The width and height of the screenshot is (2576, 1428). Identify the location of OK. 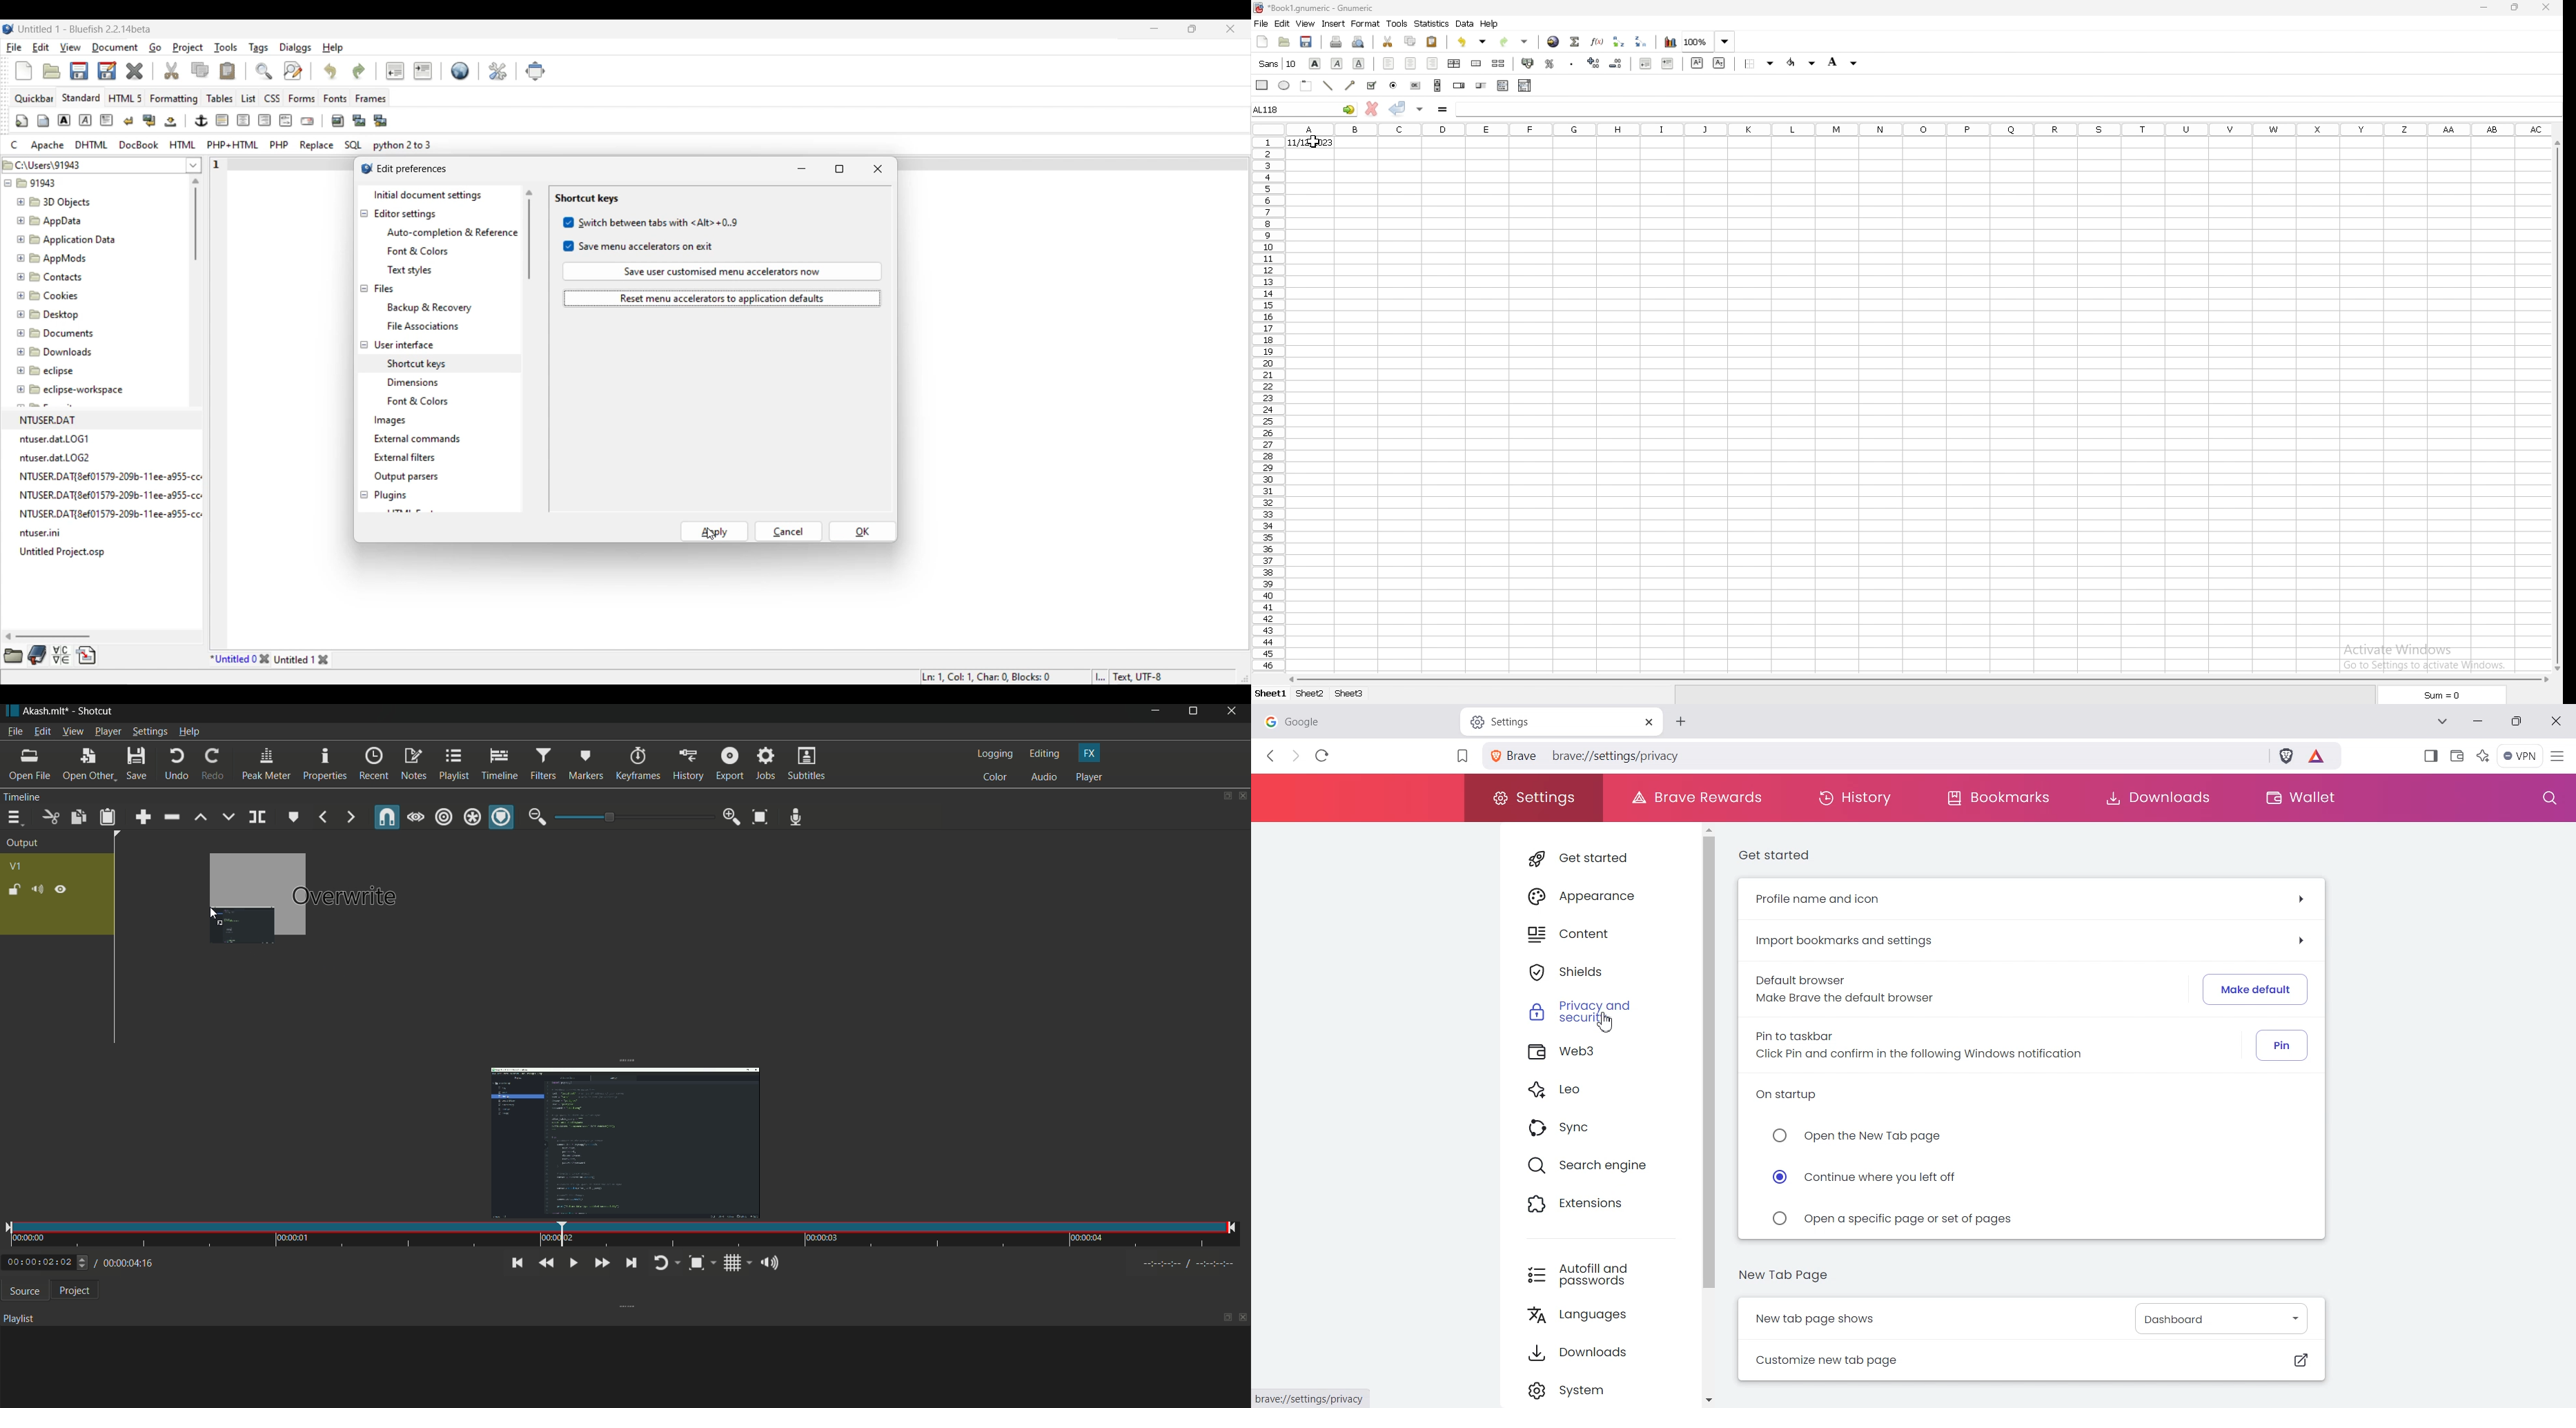
(863, 531).